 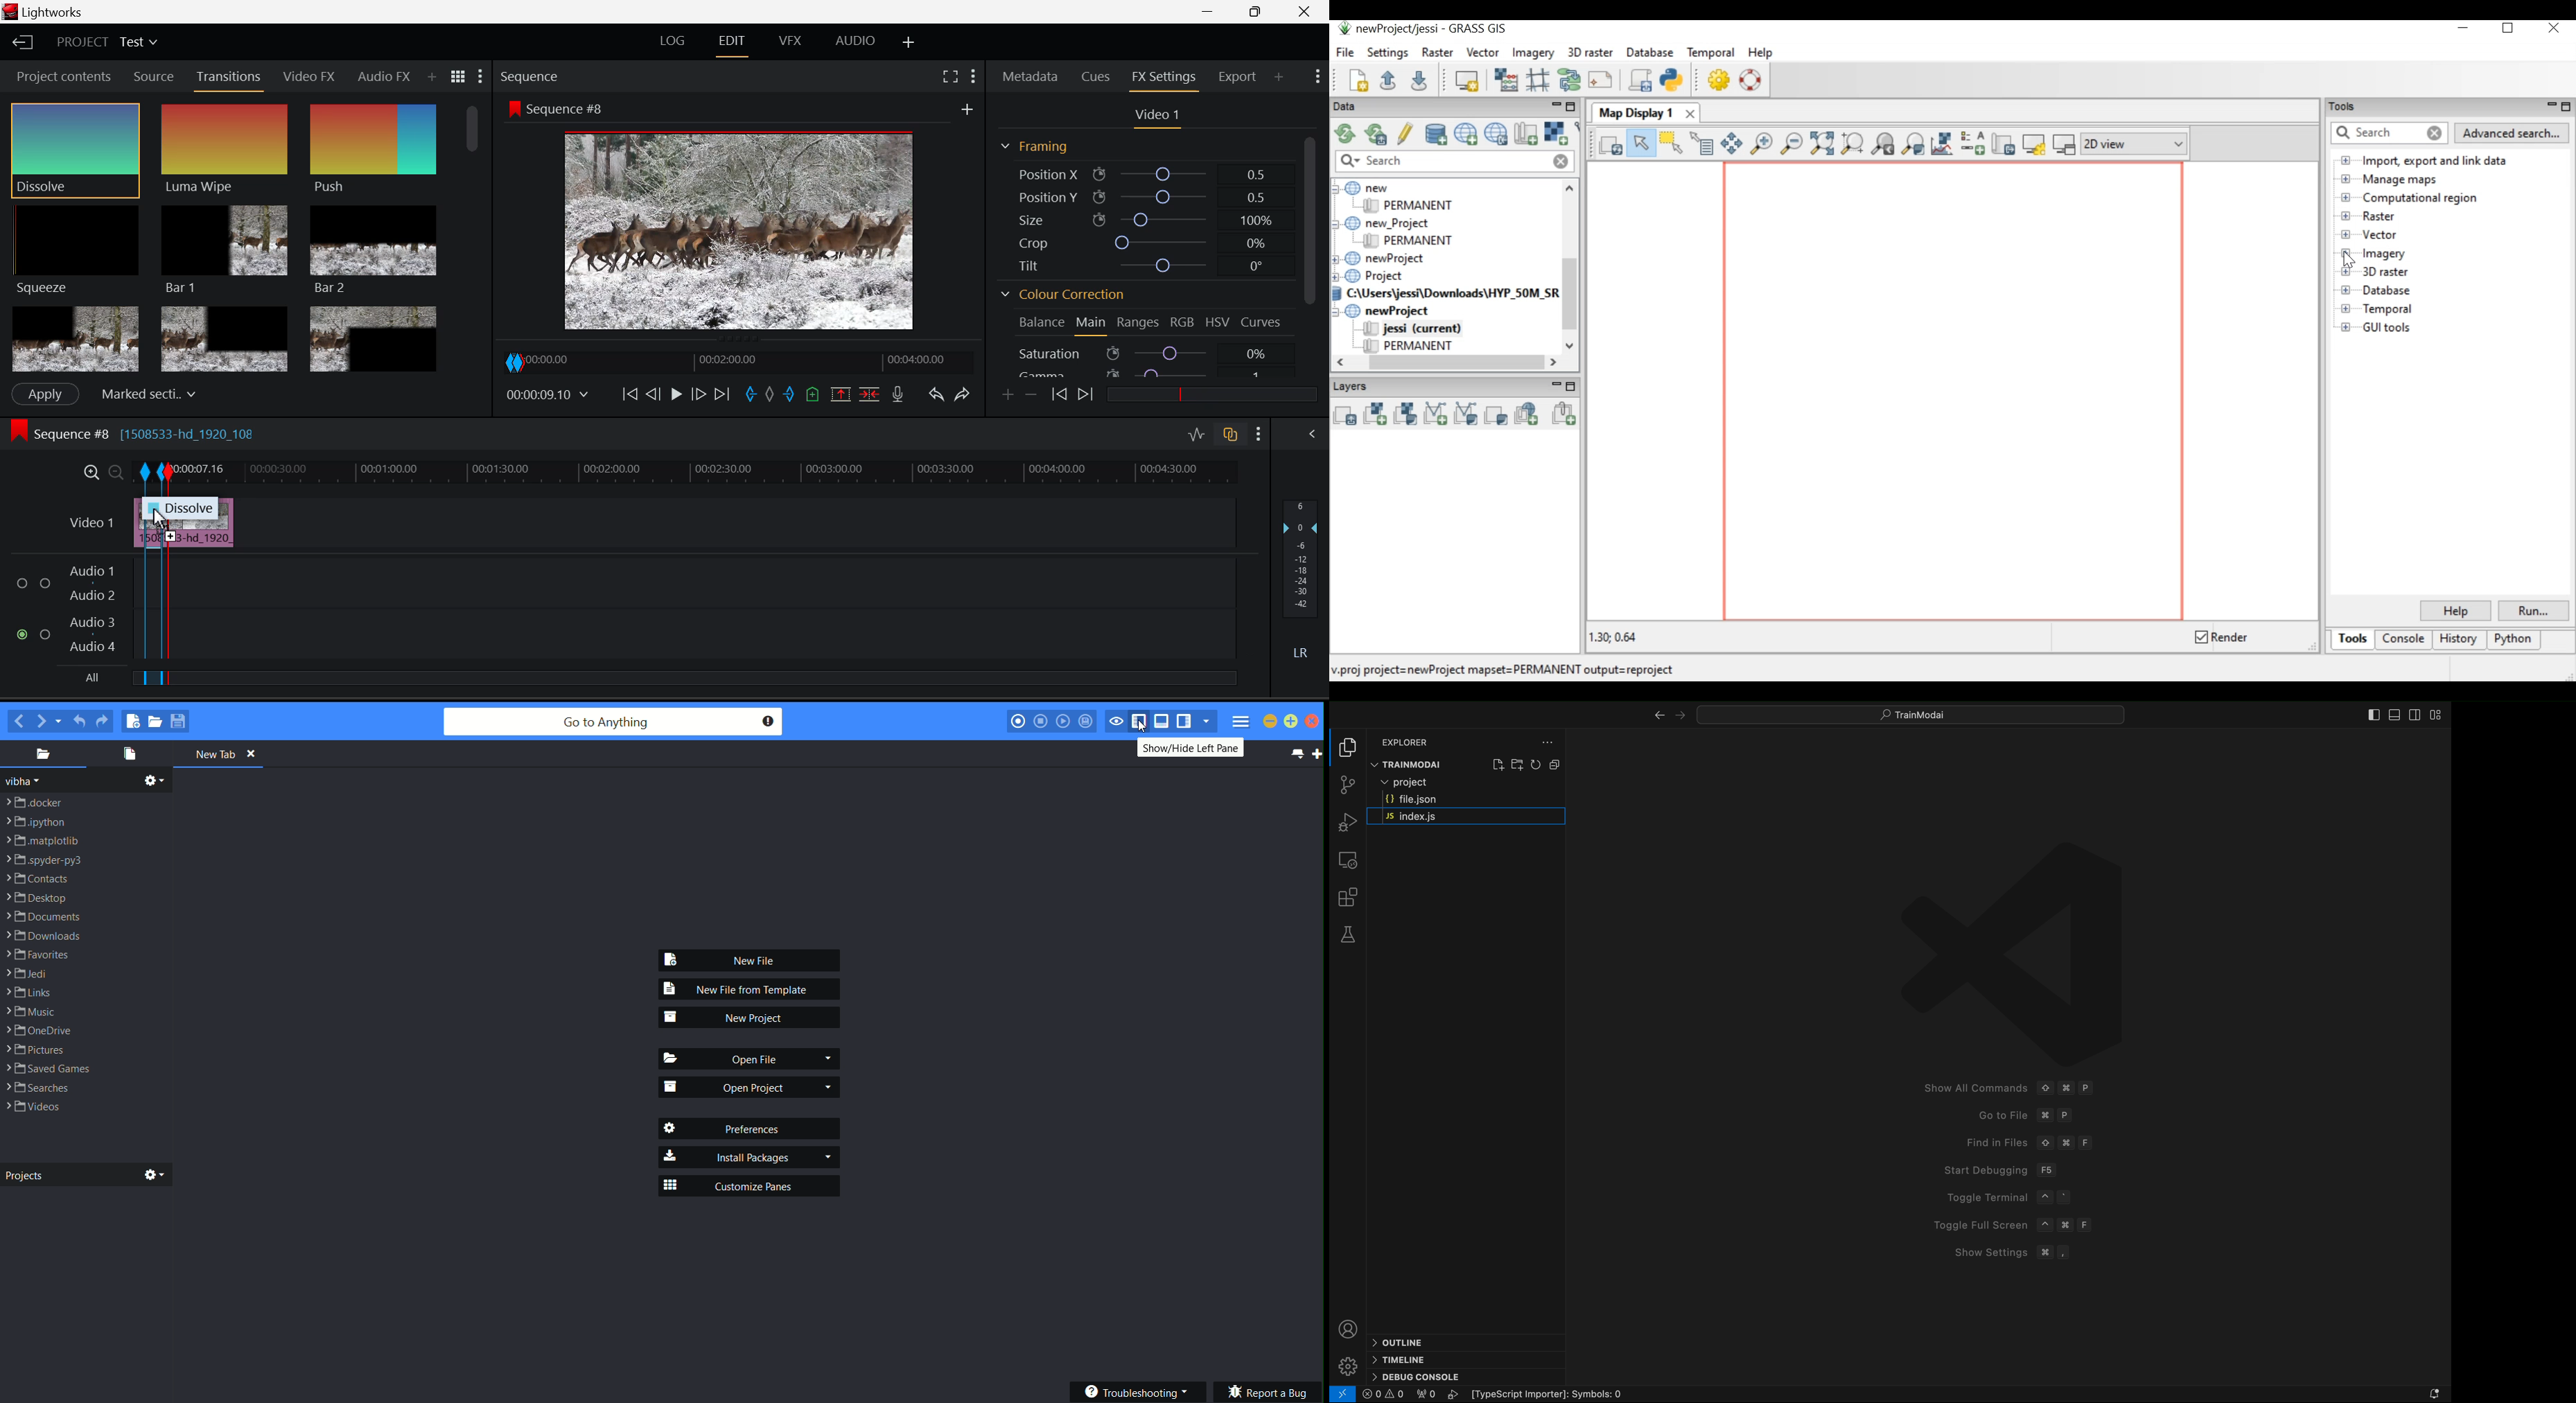 What do you see at coordinates (1138, 265) in the screenshot?
I see `Tilt` at bounding box center [1138, 265].